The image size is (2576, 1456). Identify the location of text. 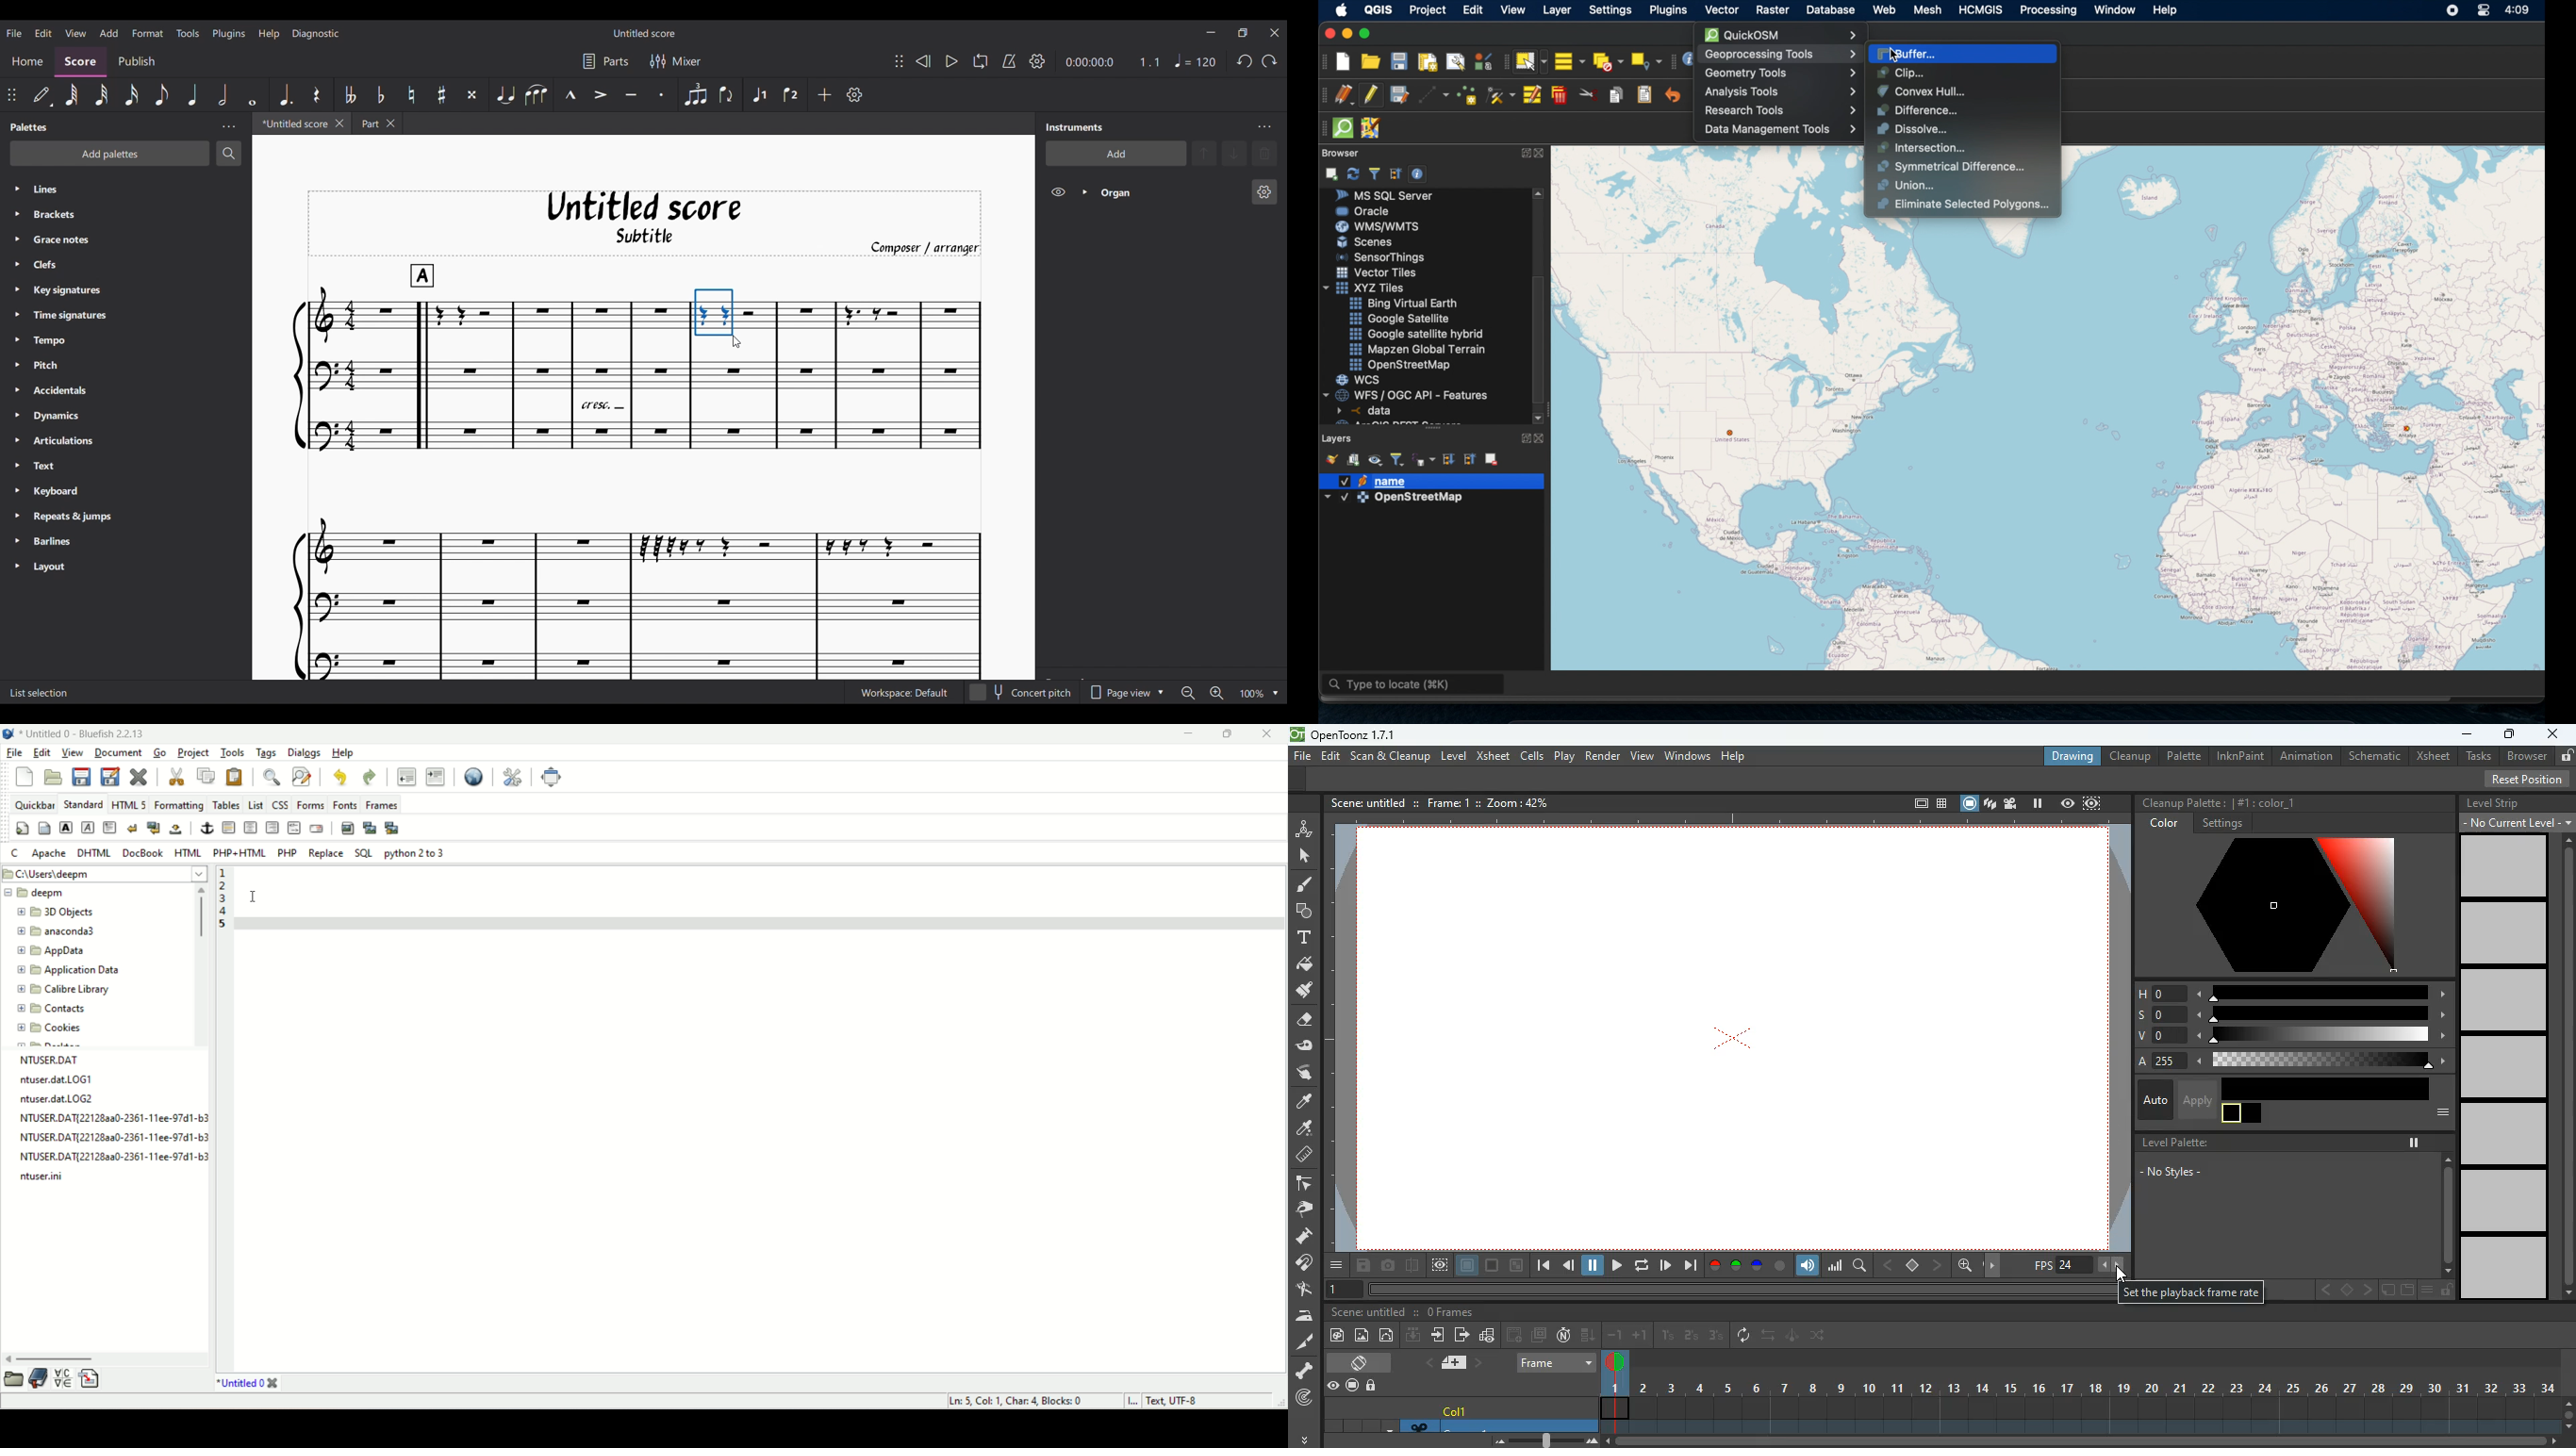
(1303, 938).